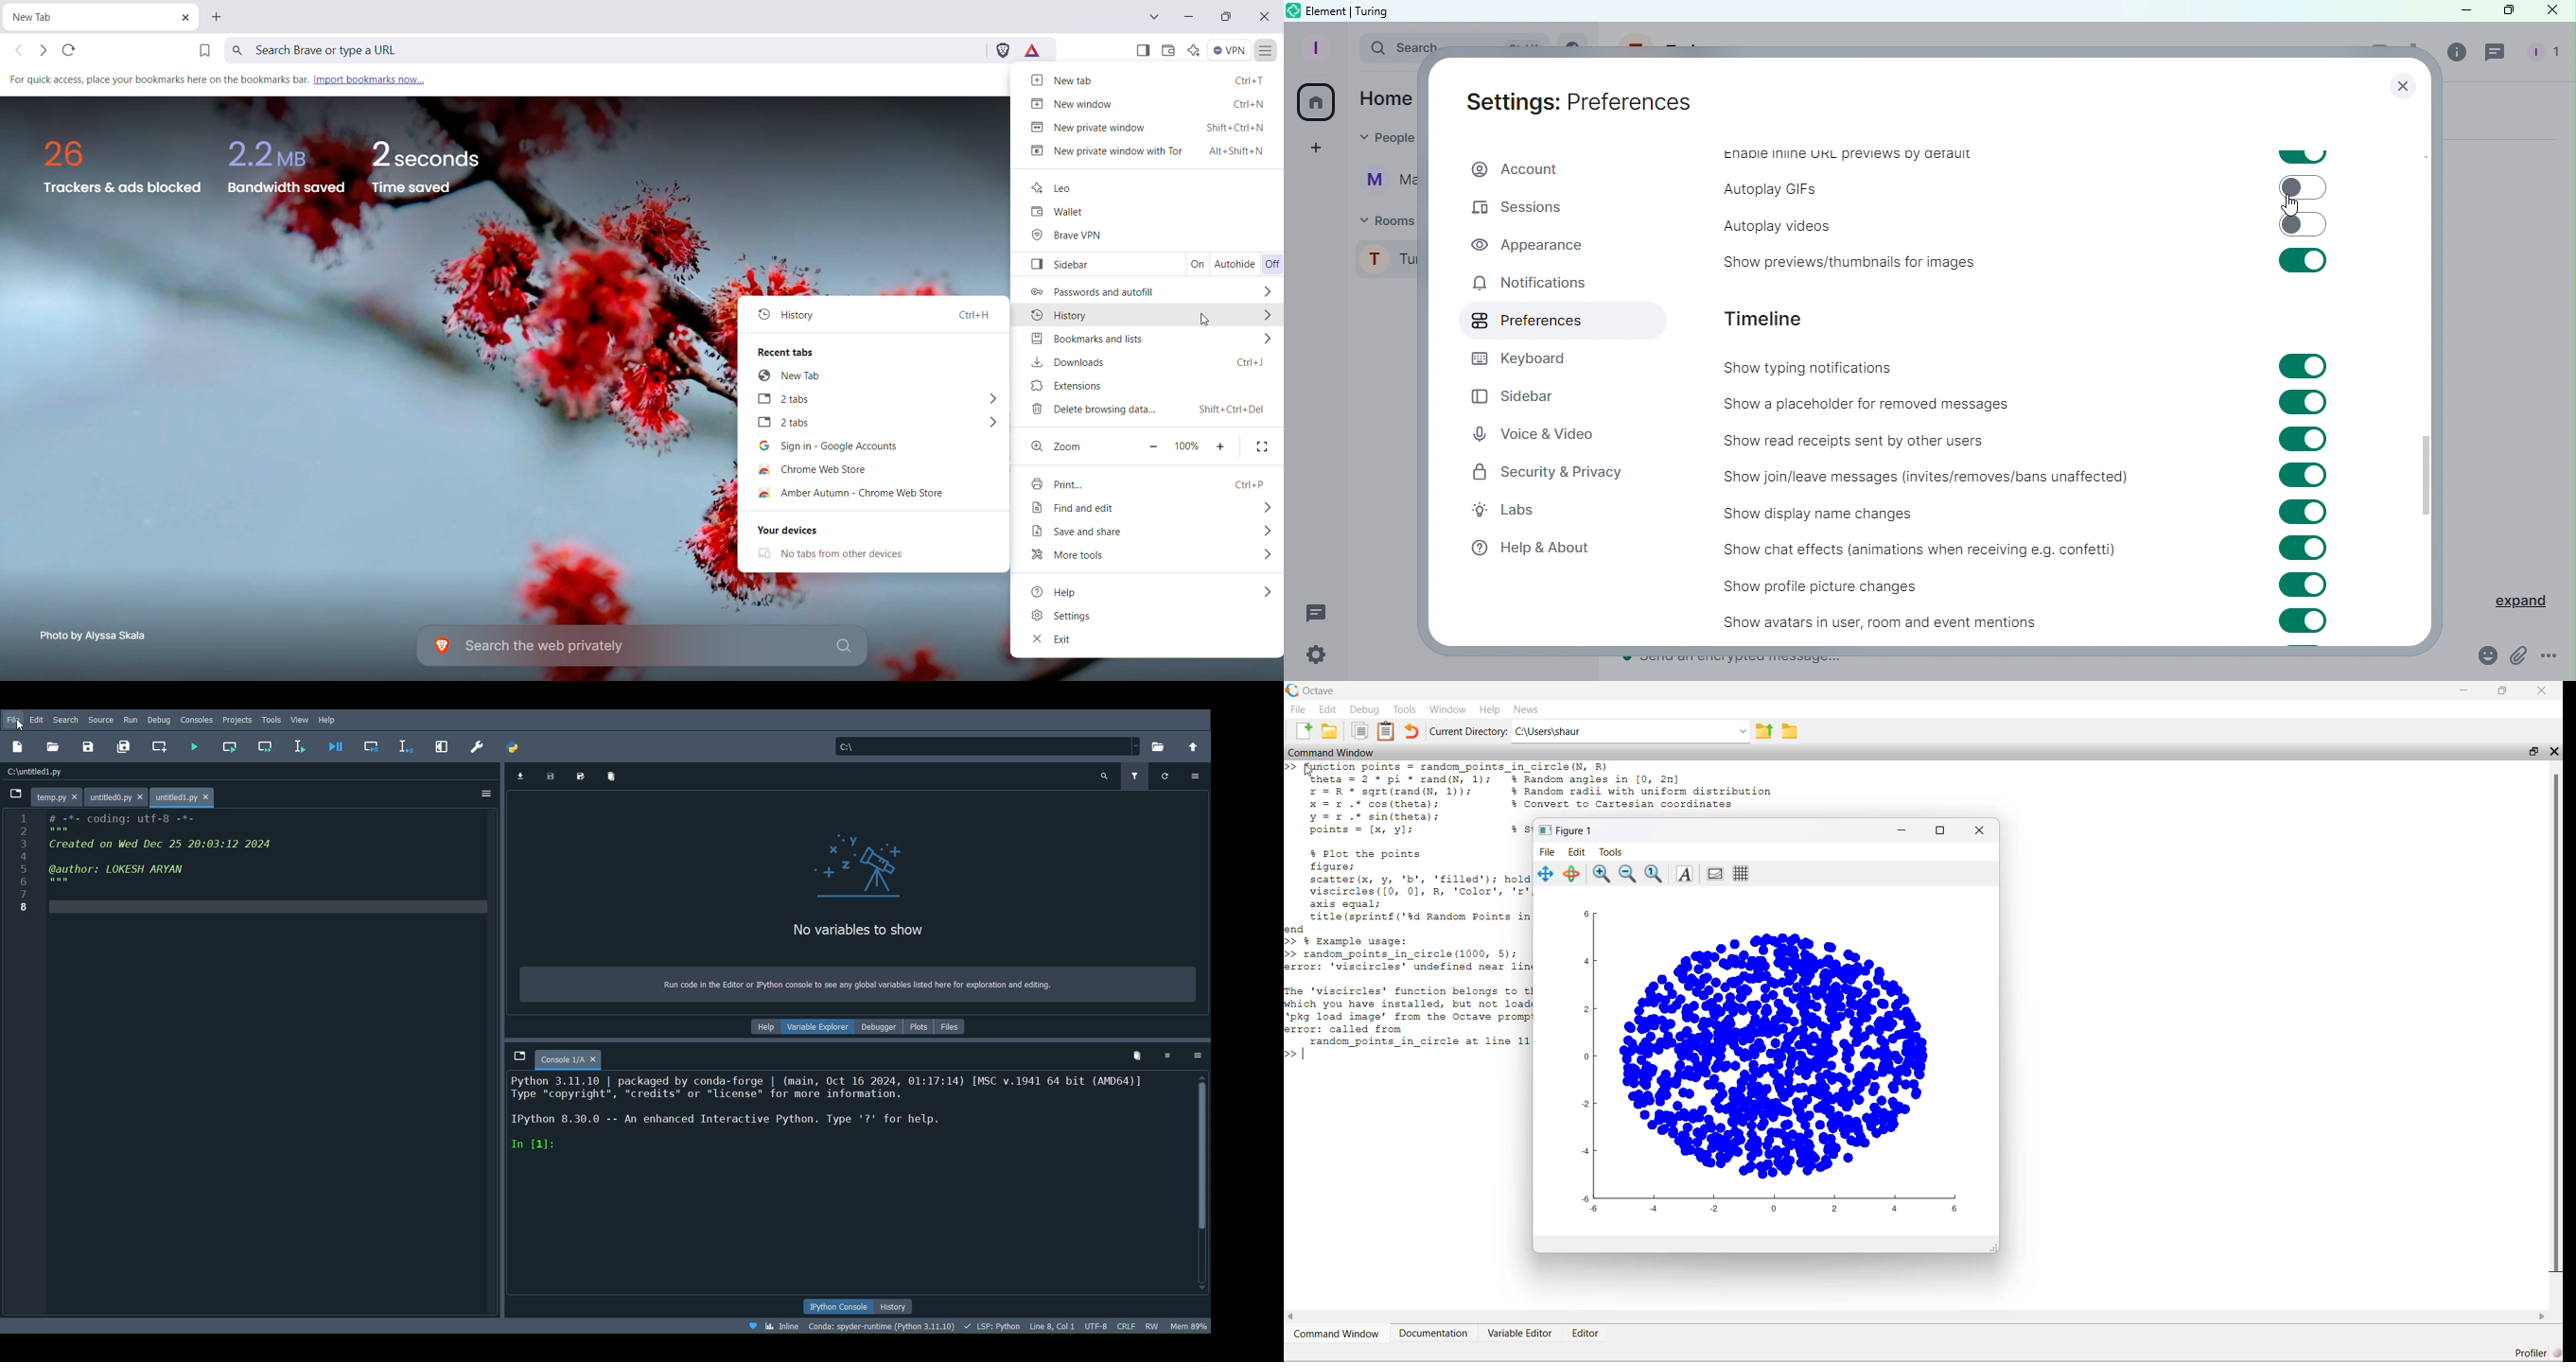 The height and width of the screenshot is (1372, 2576). What do you see at coordinates (834, 470) in the screenshot?
I see `Chrome Web store` at bounding box center [834, 470].